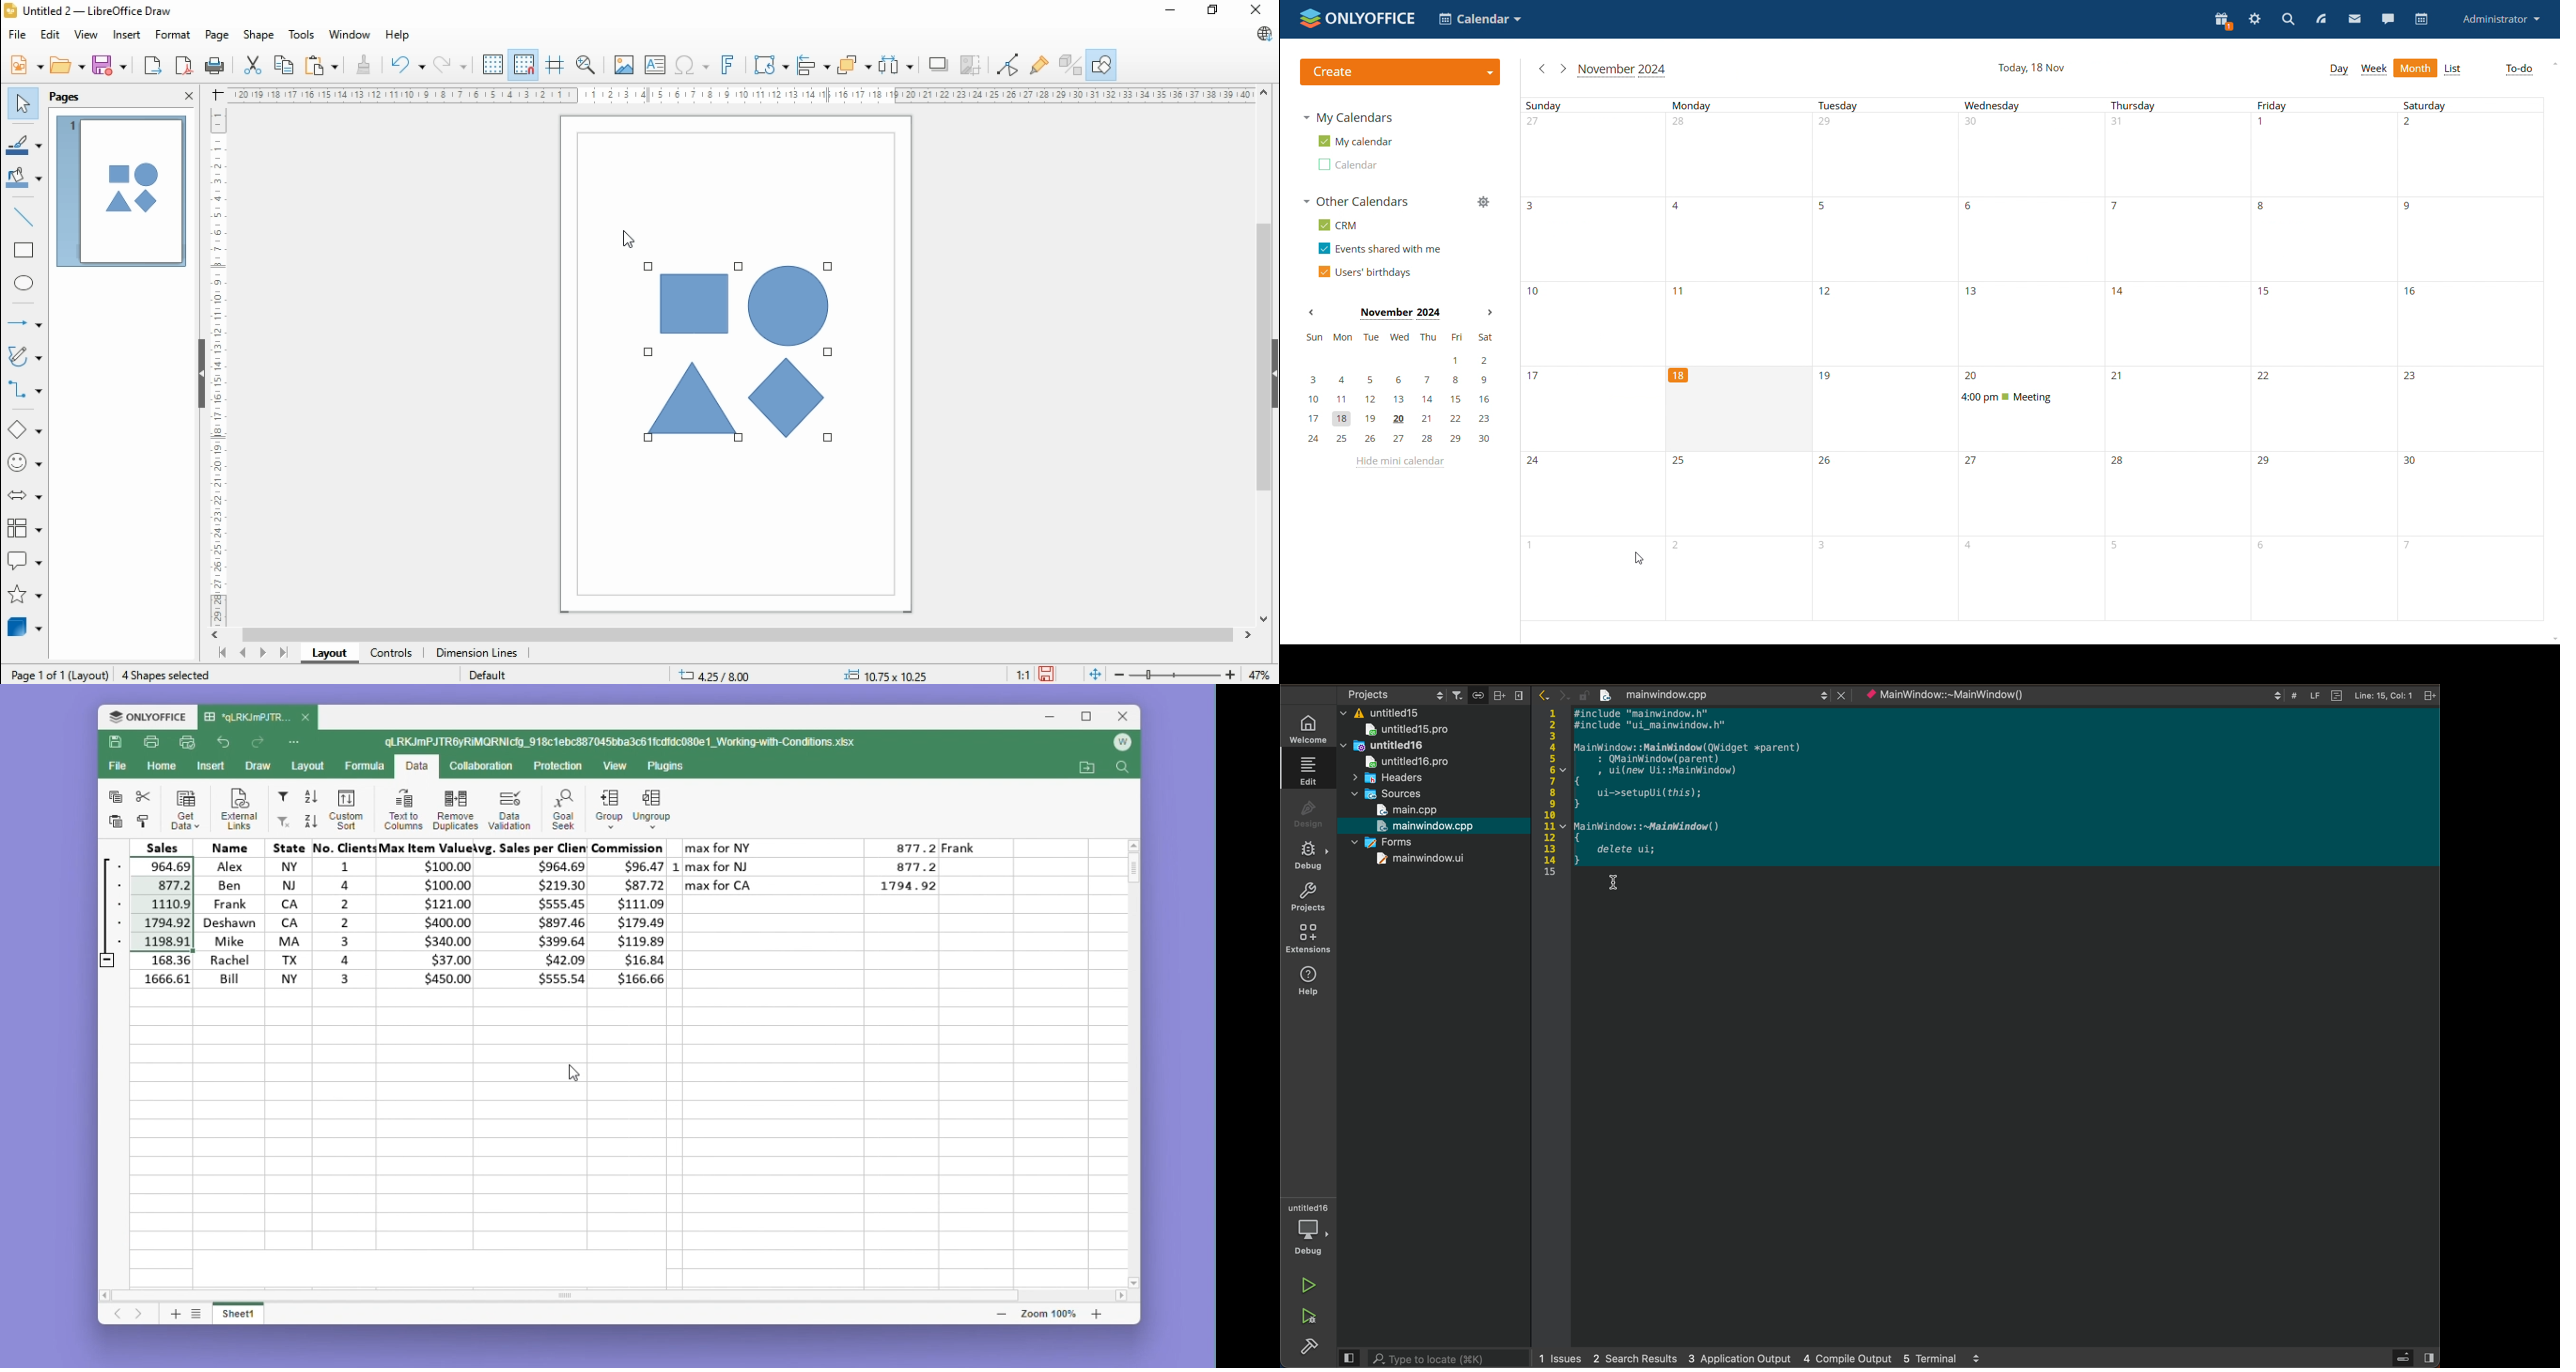 The height and width of the screenshot is (1372, 2576). I want to click on select at least three objects to distribute, so click(895, 66).